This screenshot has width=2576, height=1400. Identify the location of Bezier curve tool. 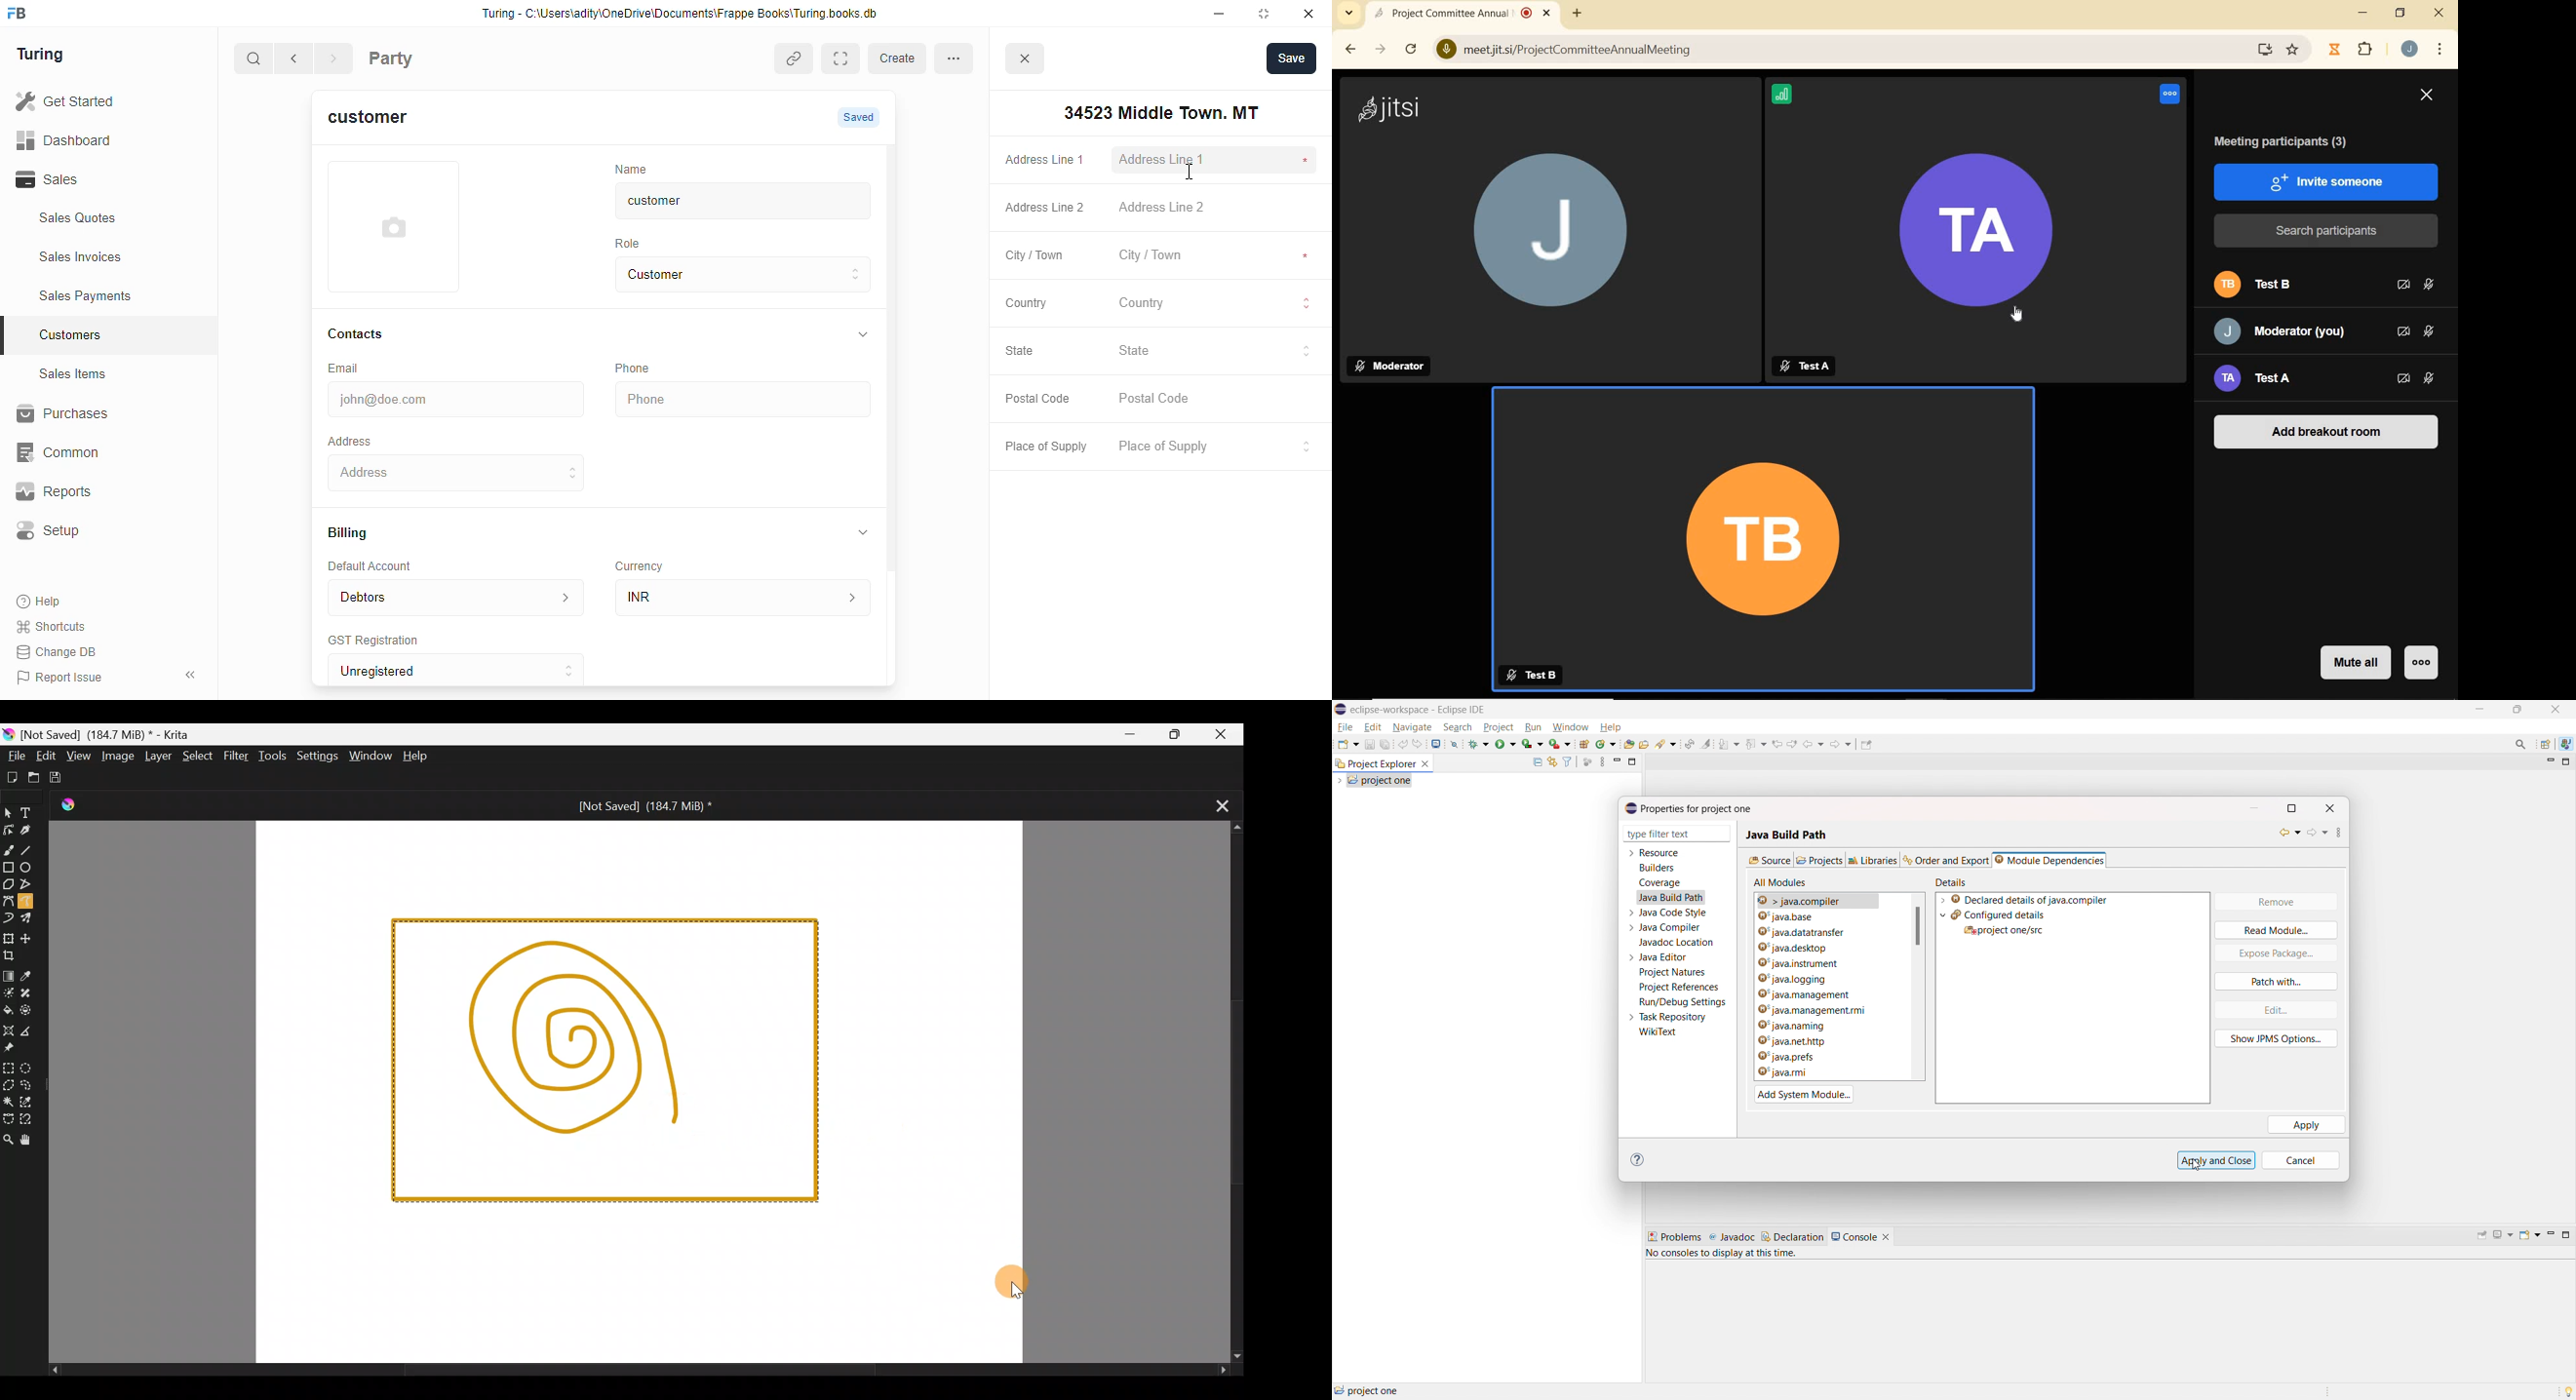
(9, 902).